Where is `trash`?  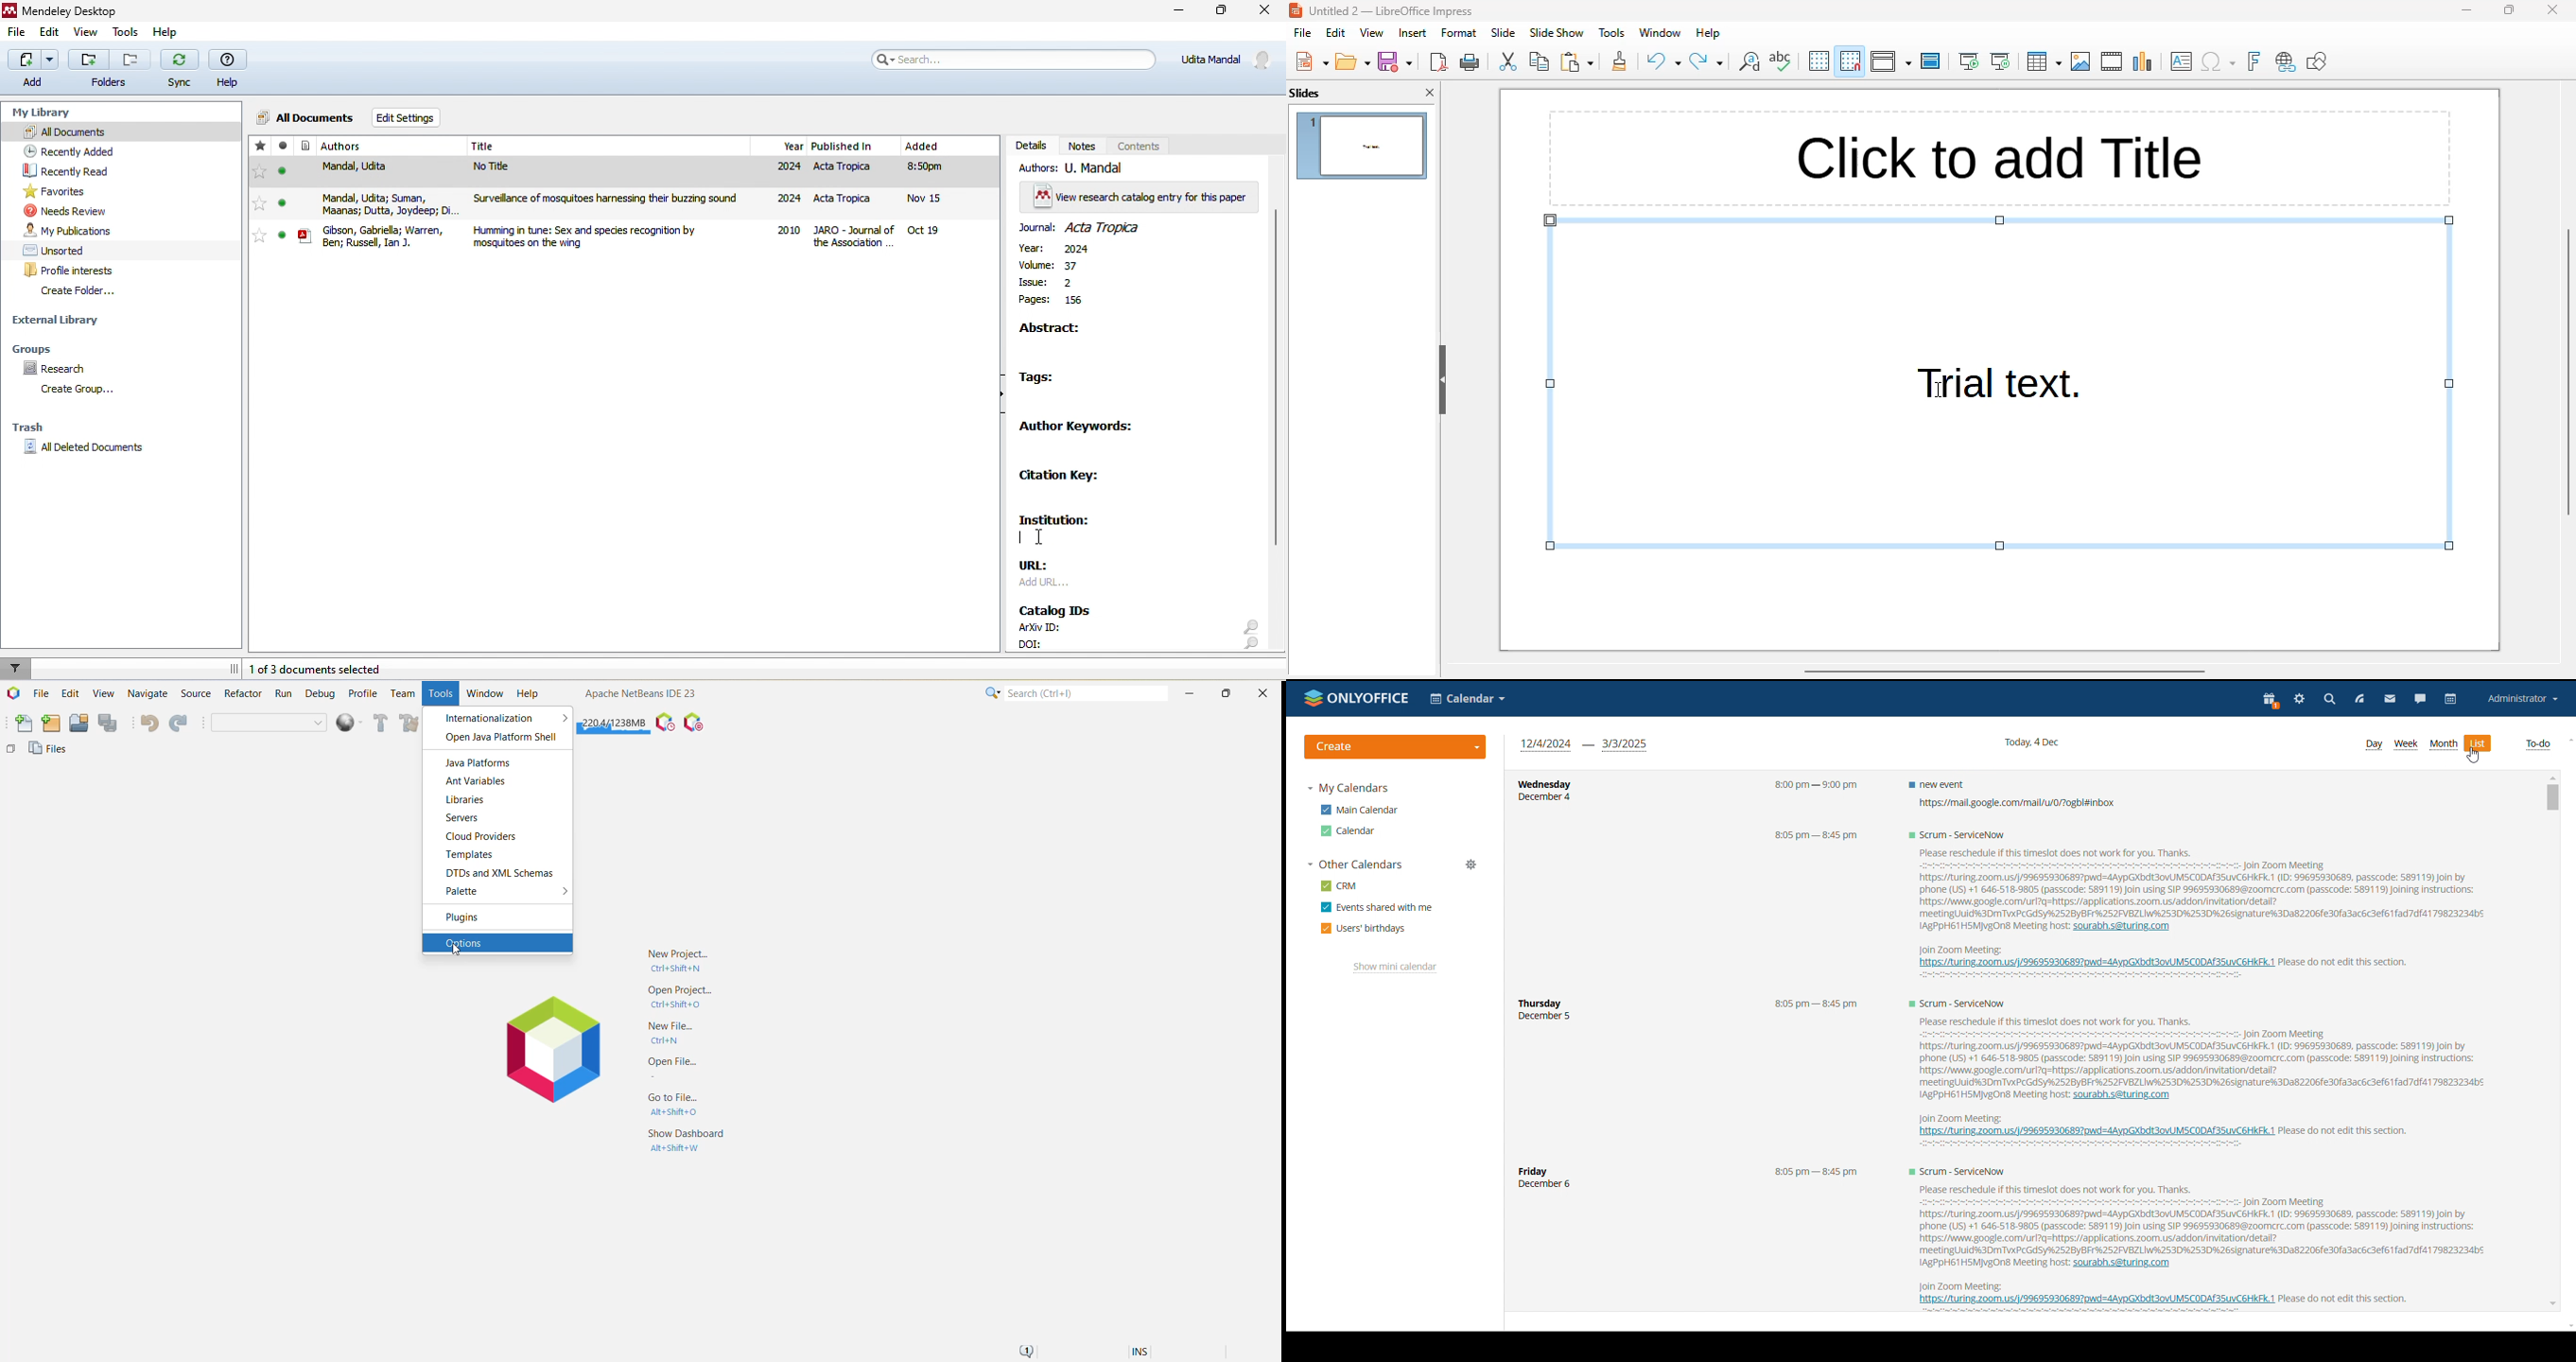
trash is located at coordinates (31, 427).